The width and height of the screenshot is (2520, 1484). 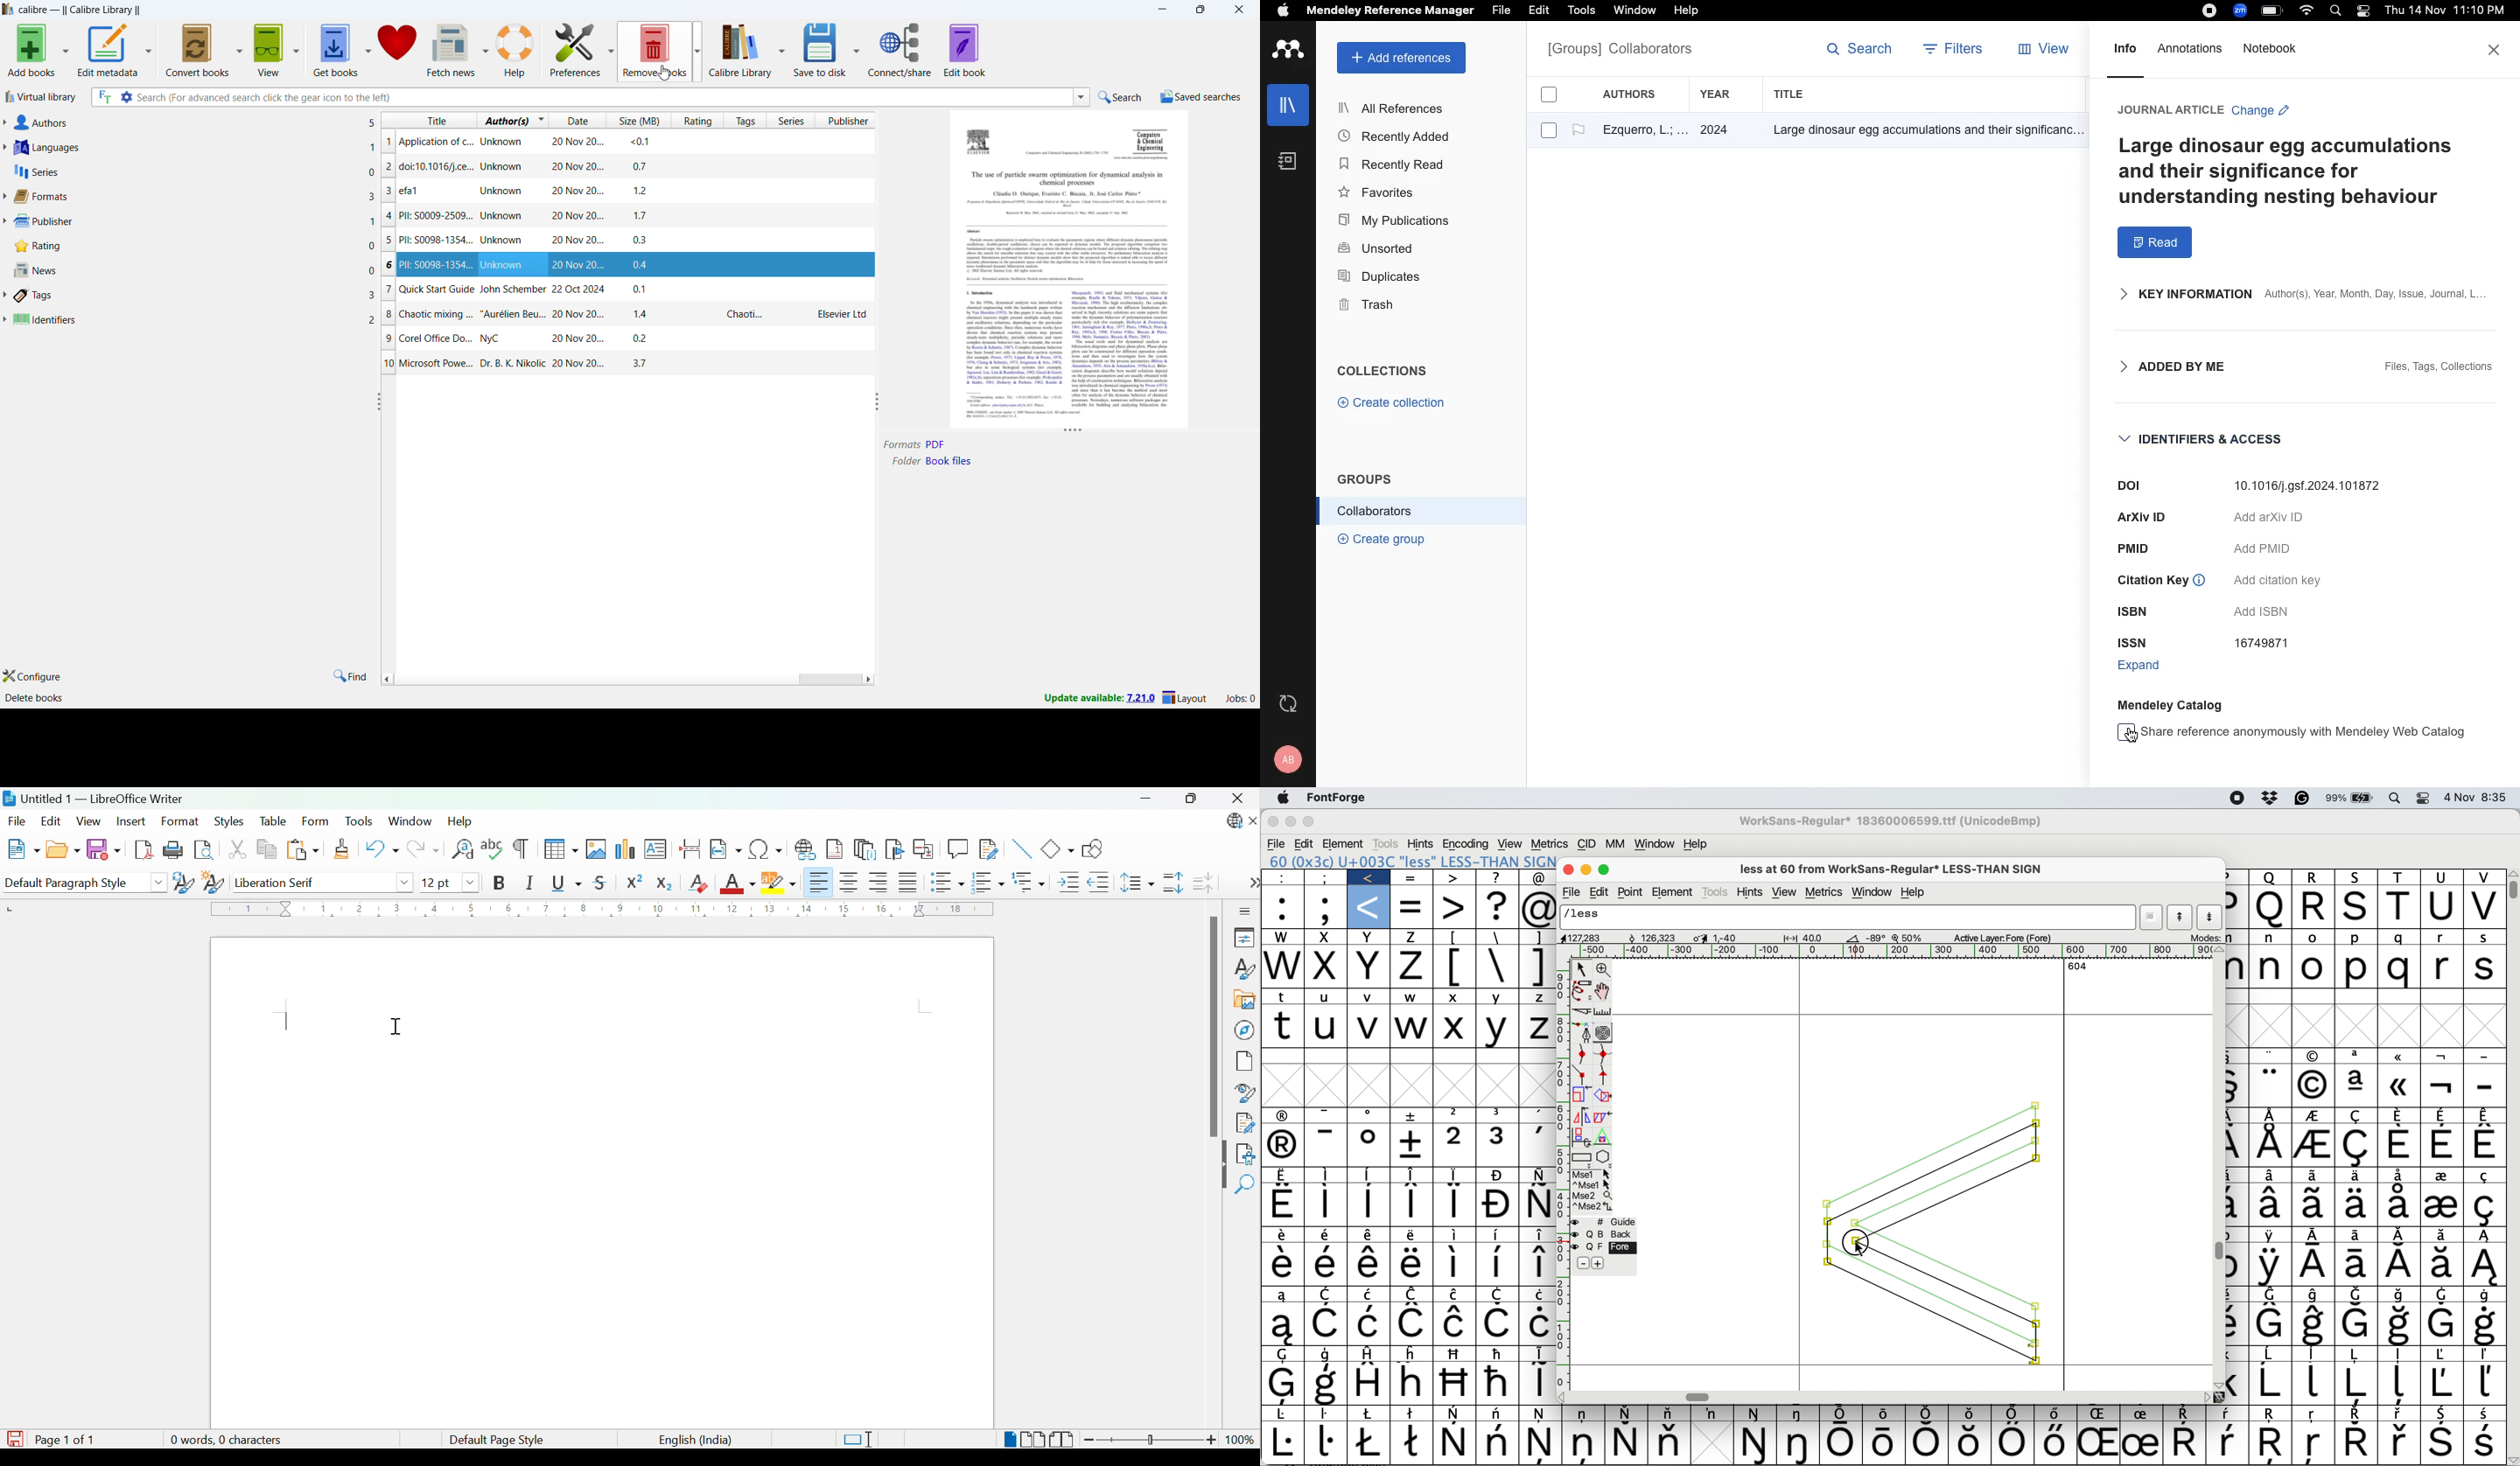 I want to click on Symbol, so click(x=2238, y=1207).